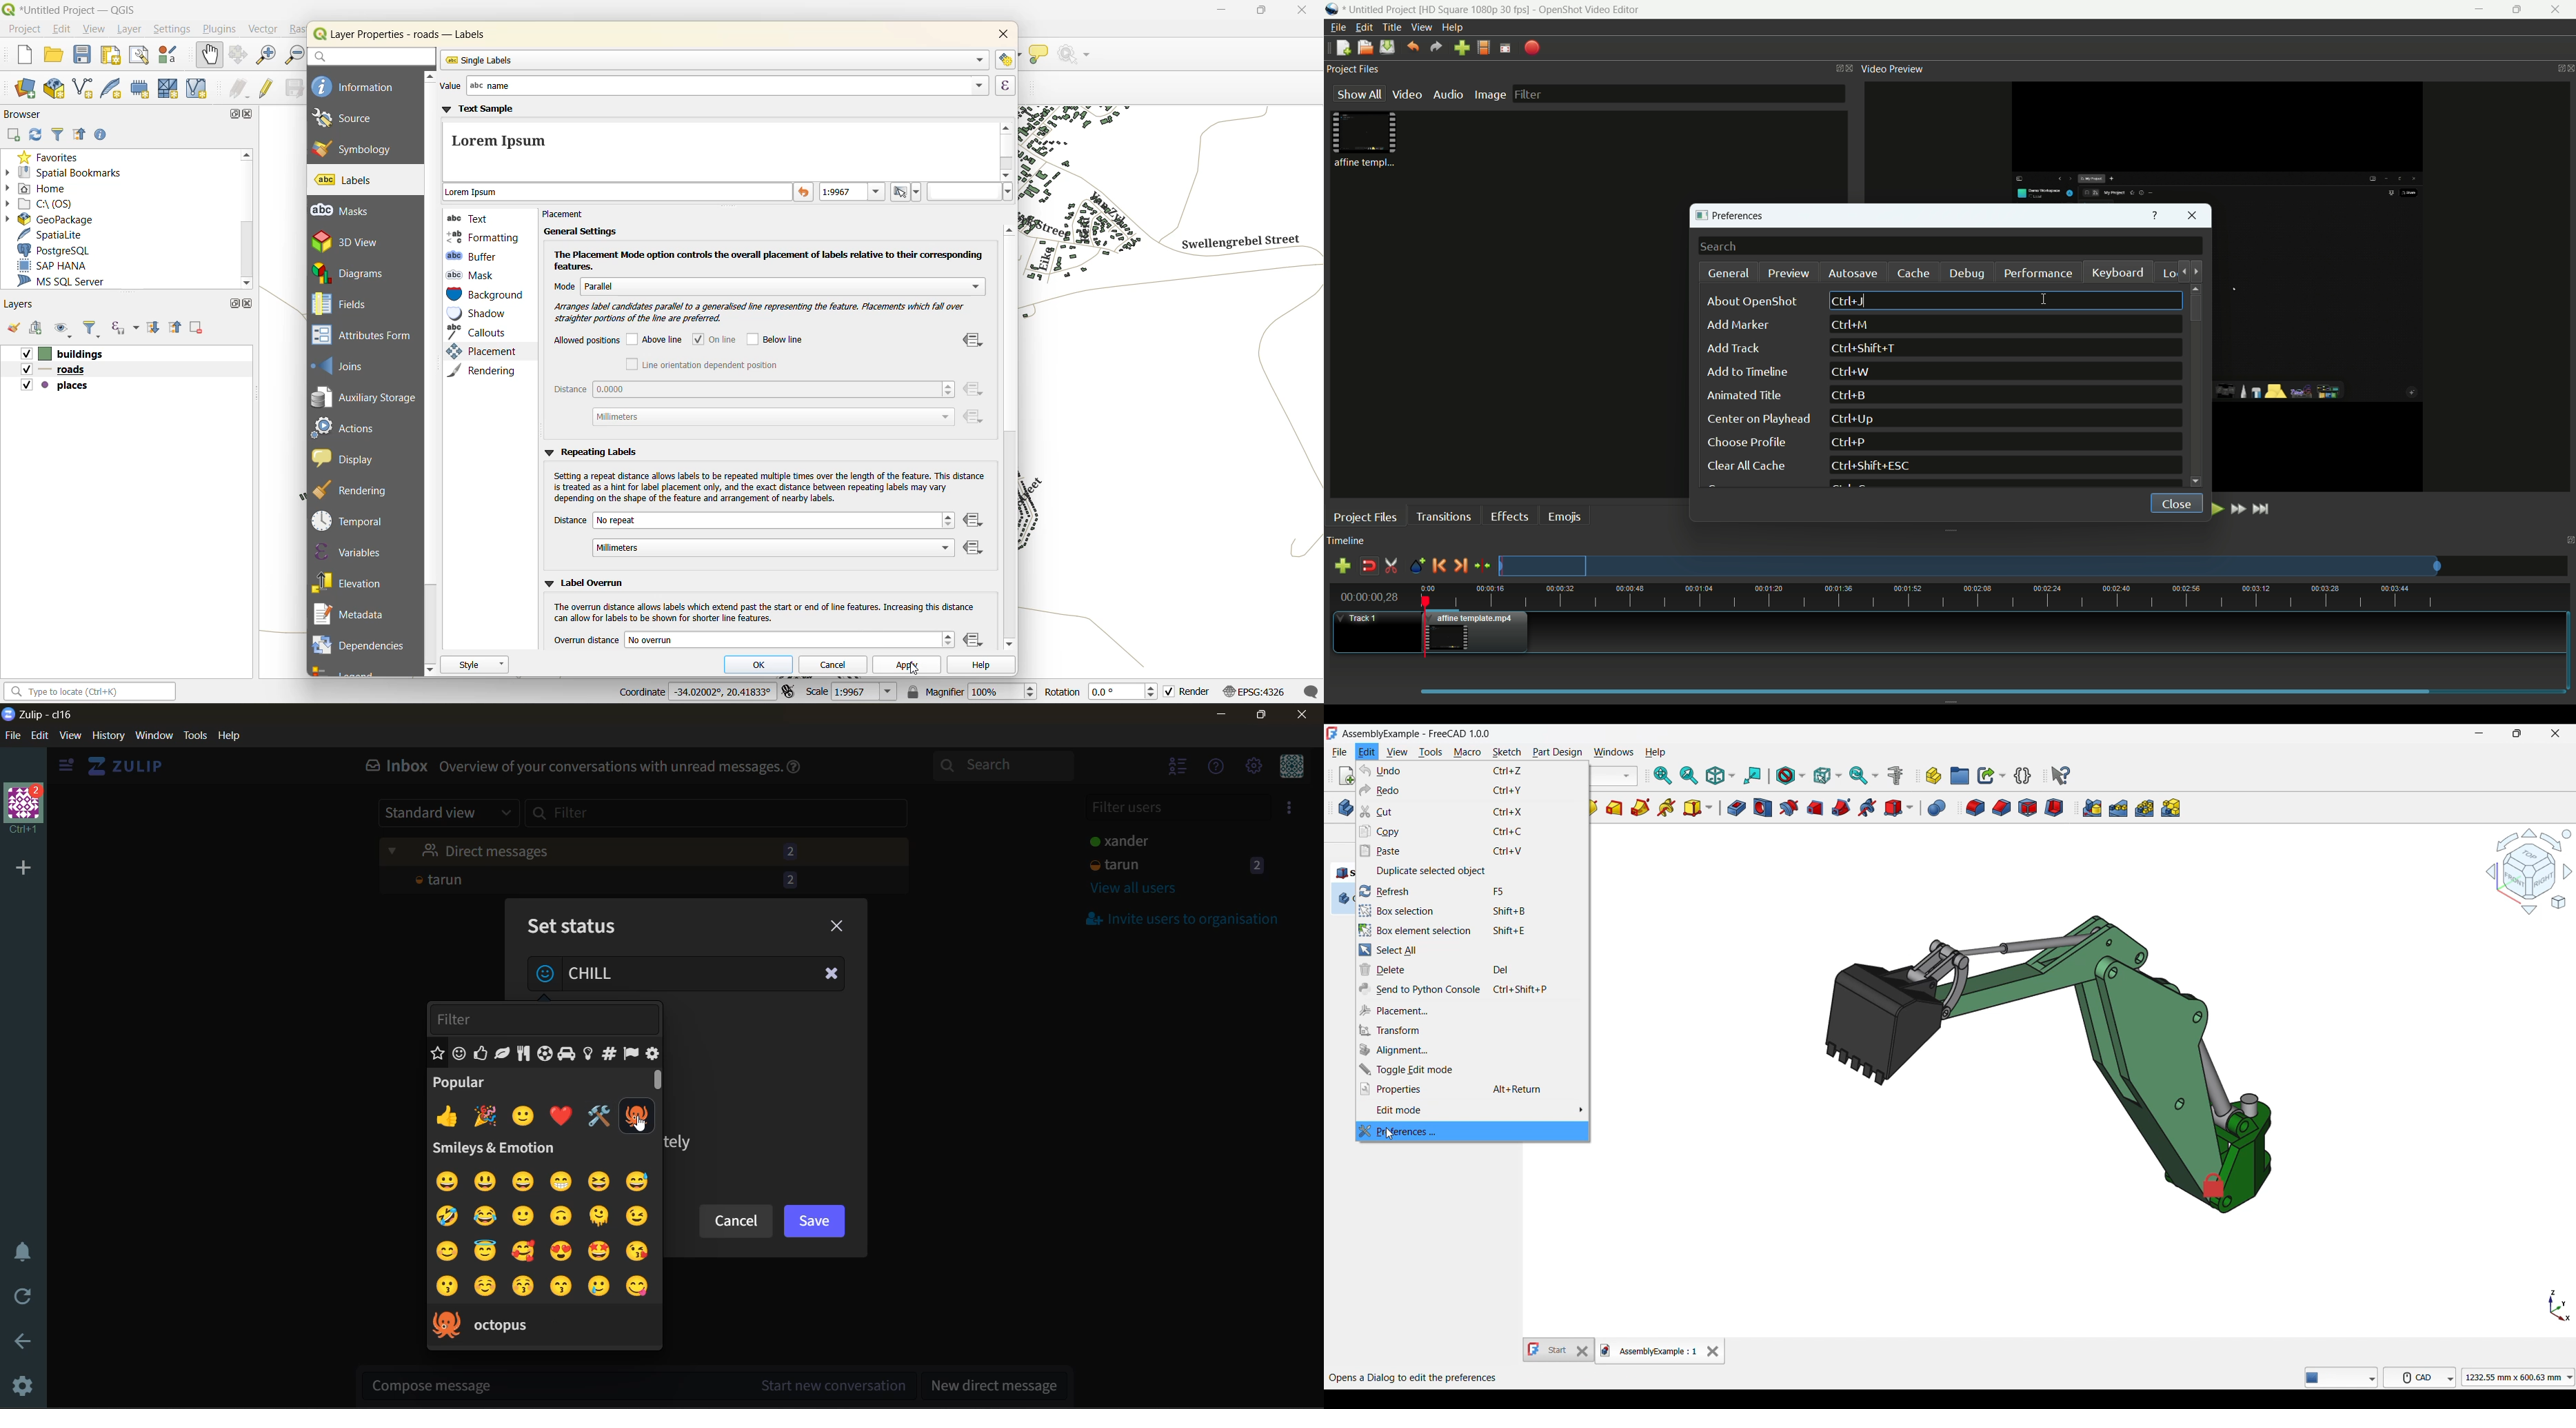 The image size is (2576, 1428). Describe the element at coordinates (1656, 753) in the screenshot. I see `Help menu` at that location.